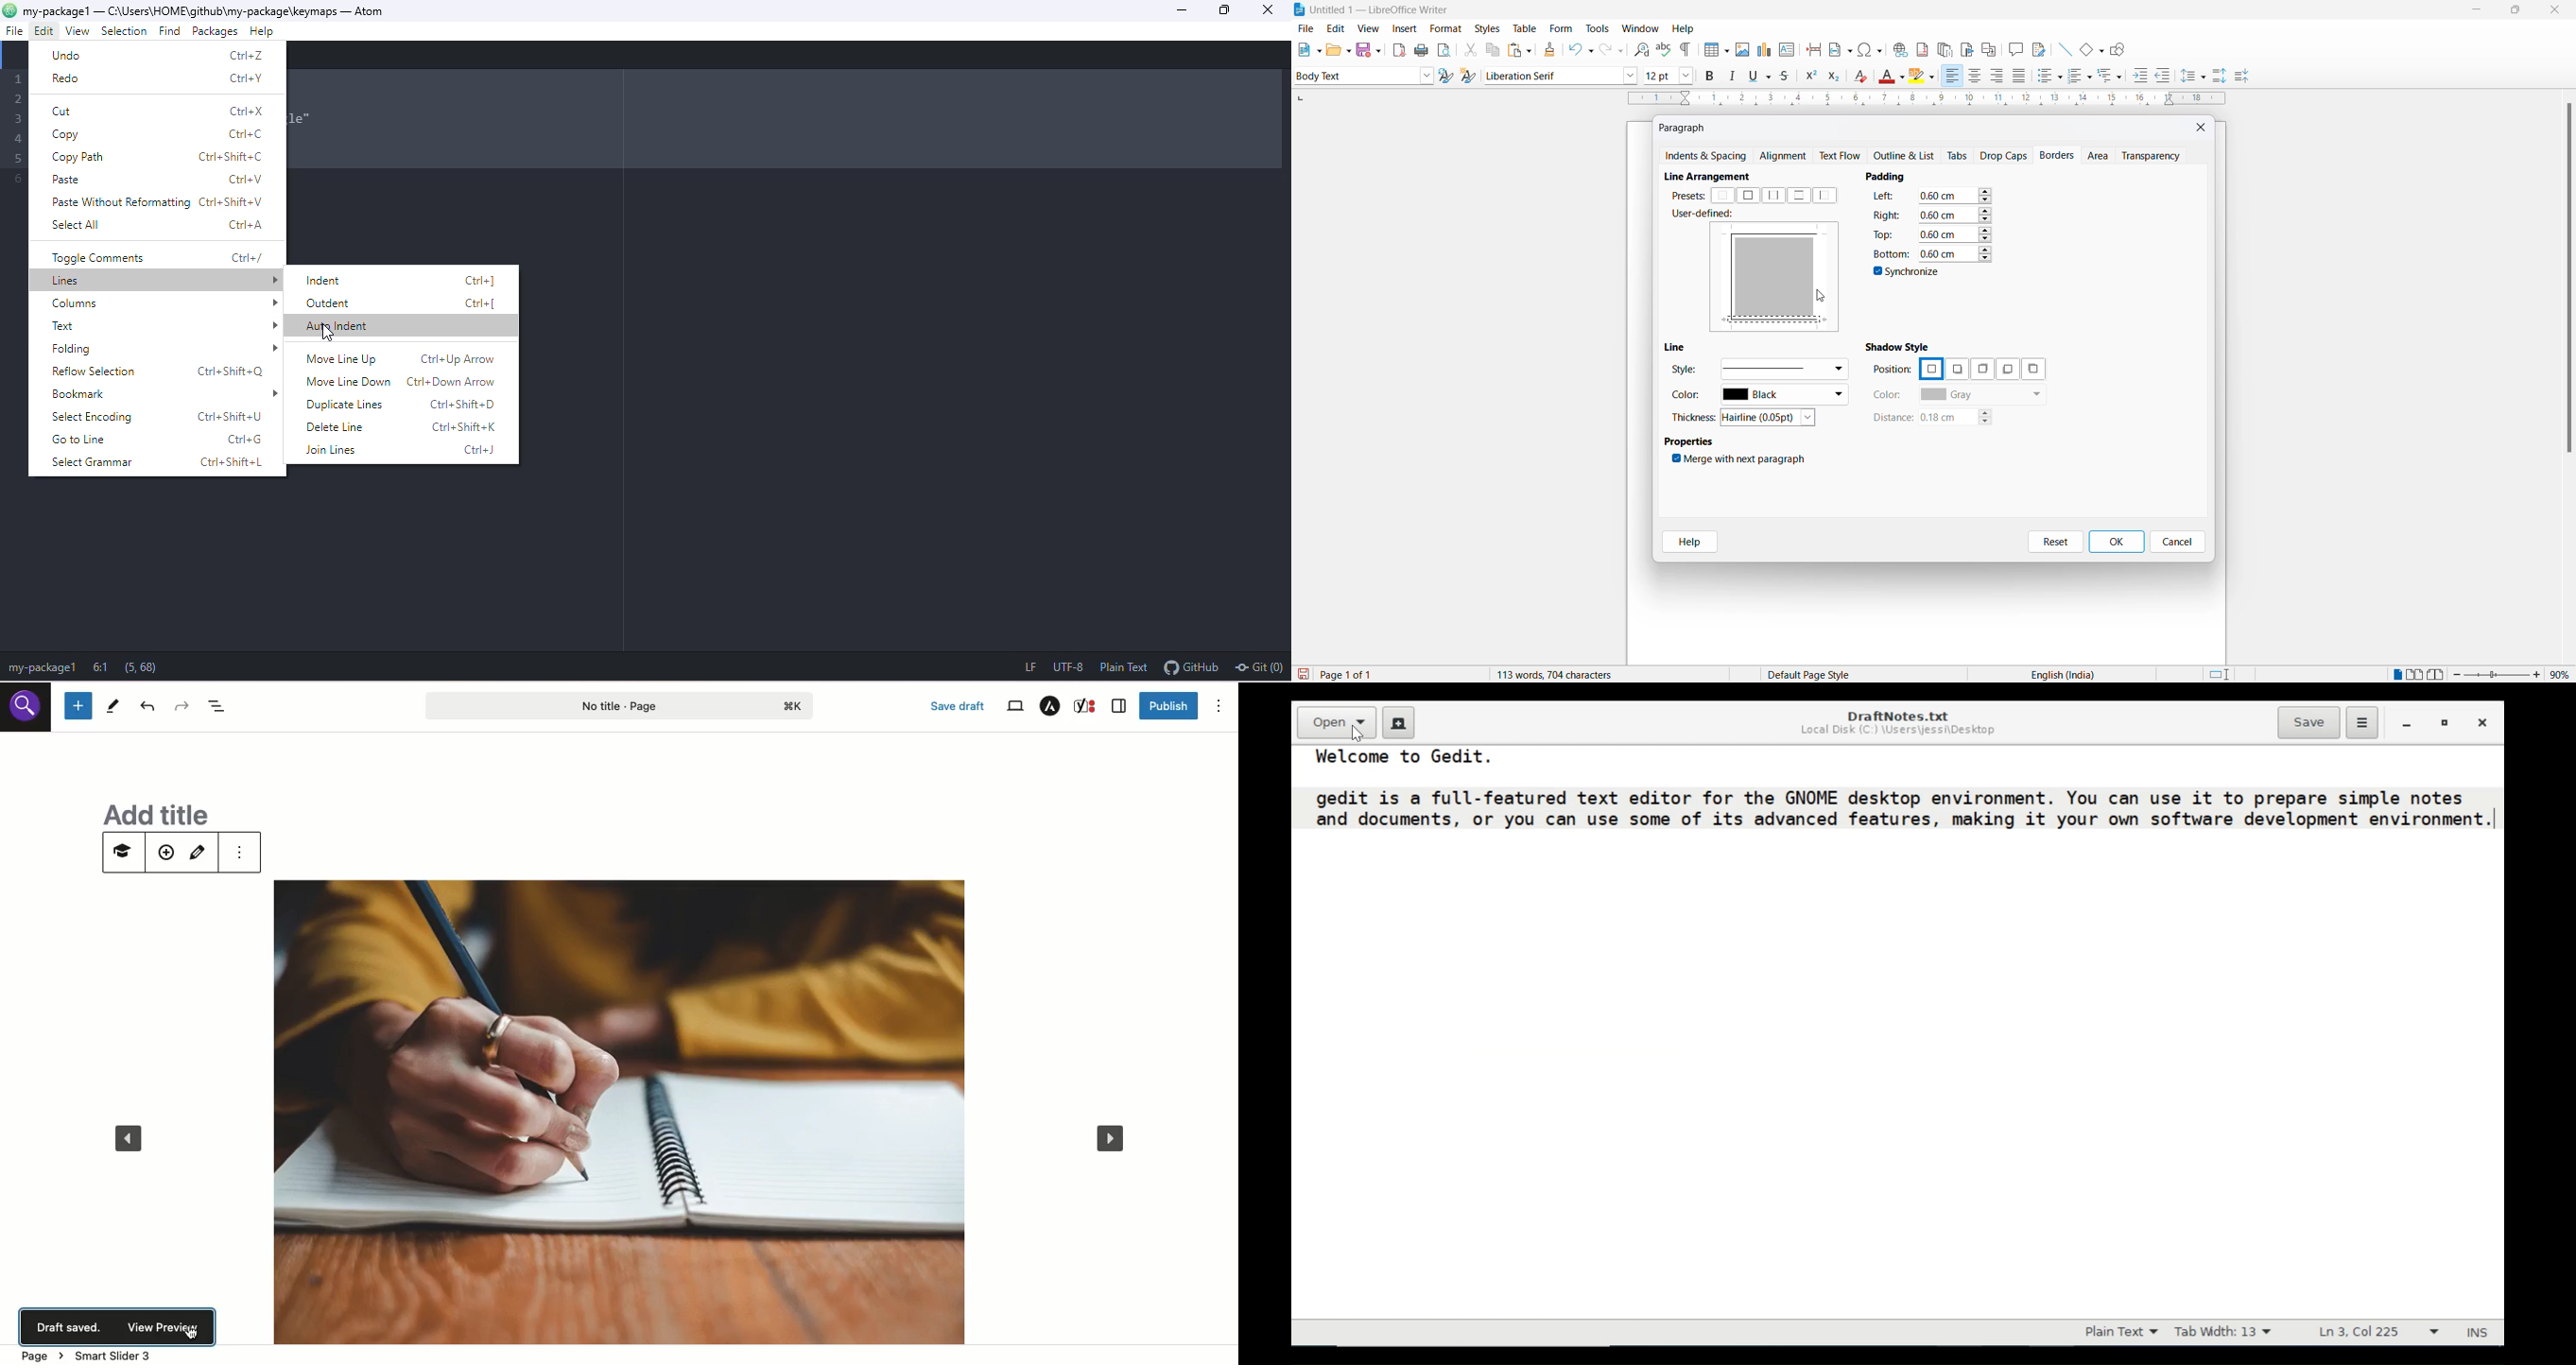  I want to click on character highlighting, so click(1925, 77).